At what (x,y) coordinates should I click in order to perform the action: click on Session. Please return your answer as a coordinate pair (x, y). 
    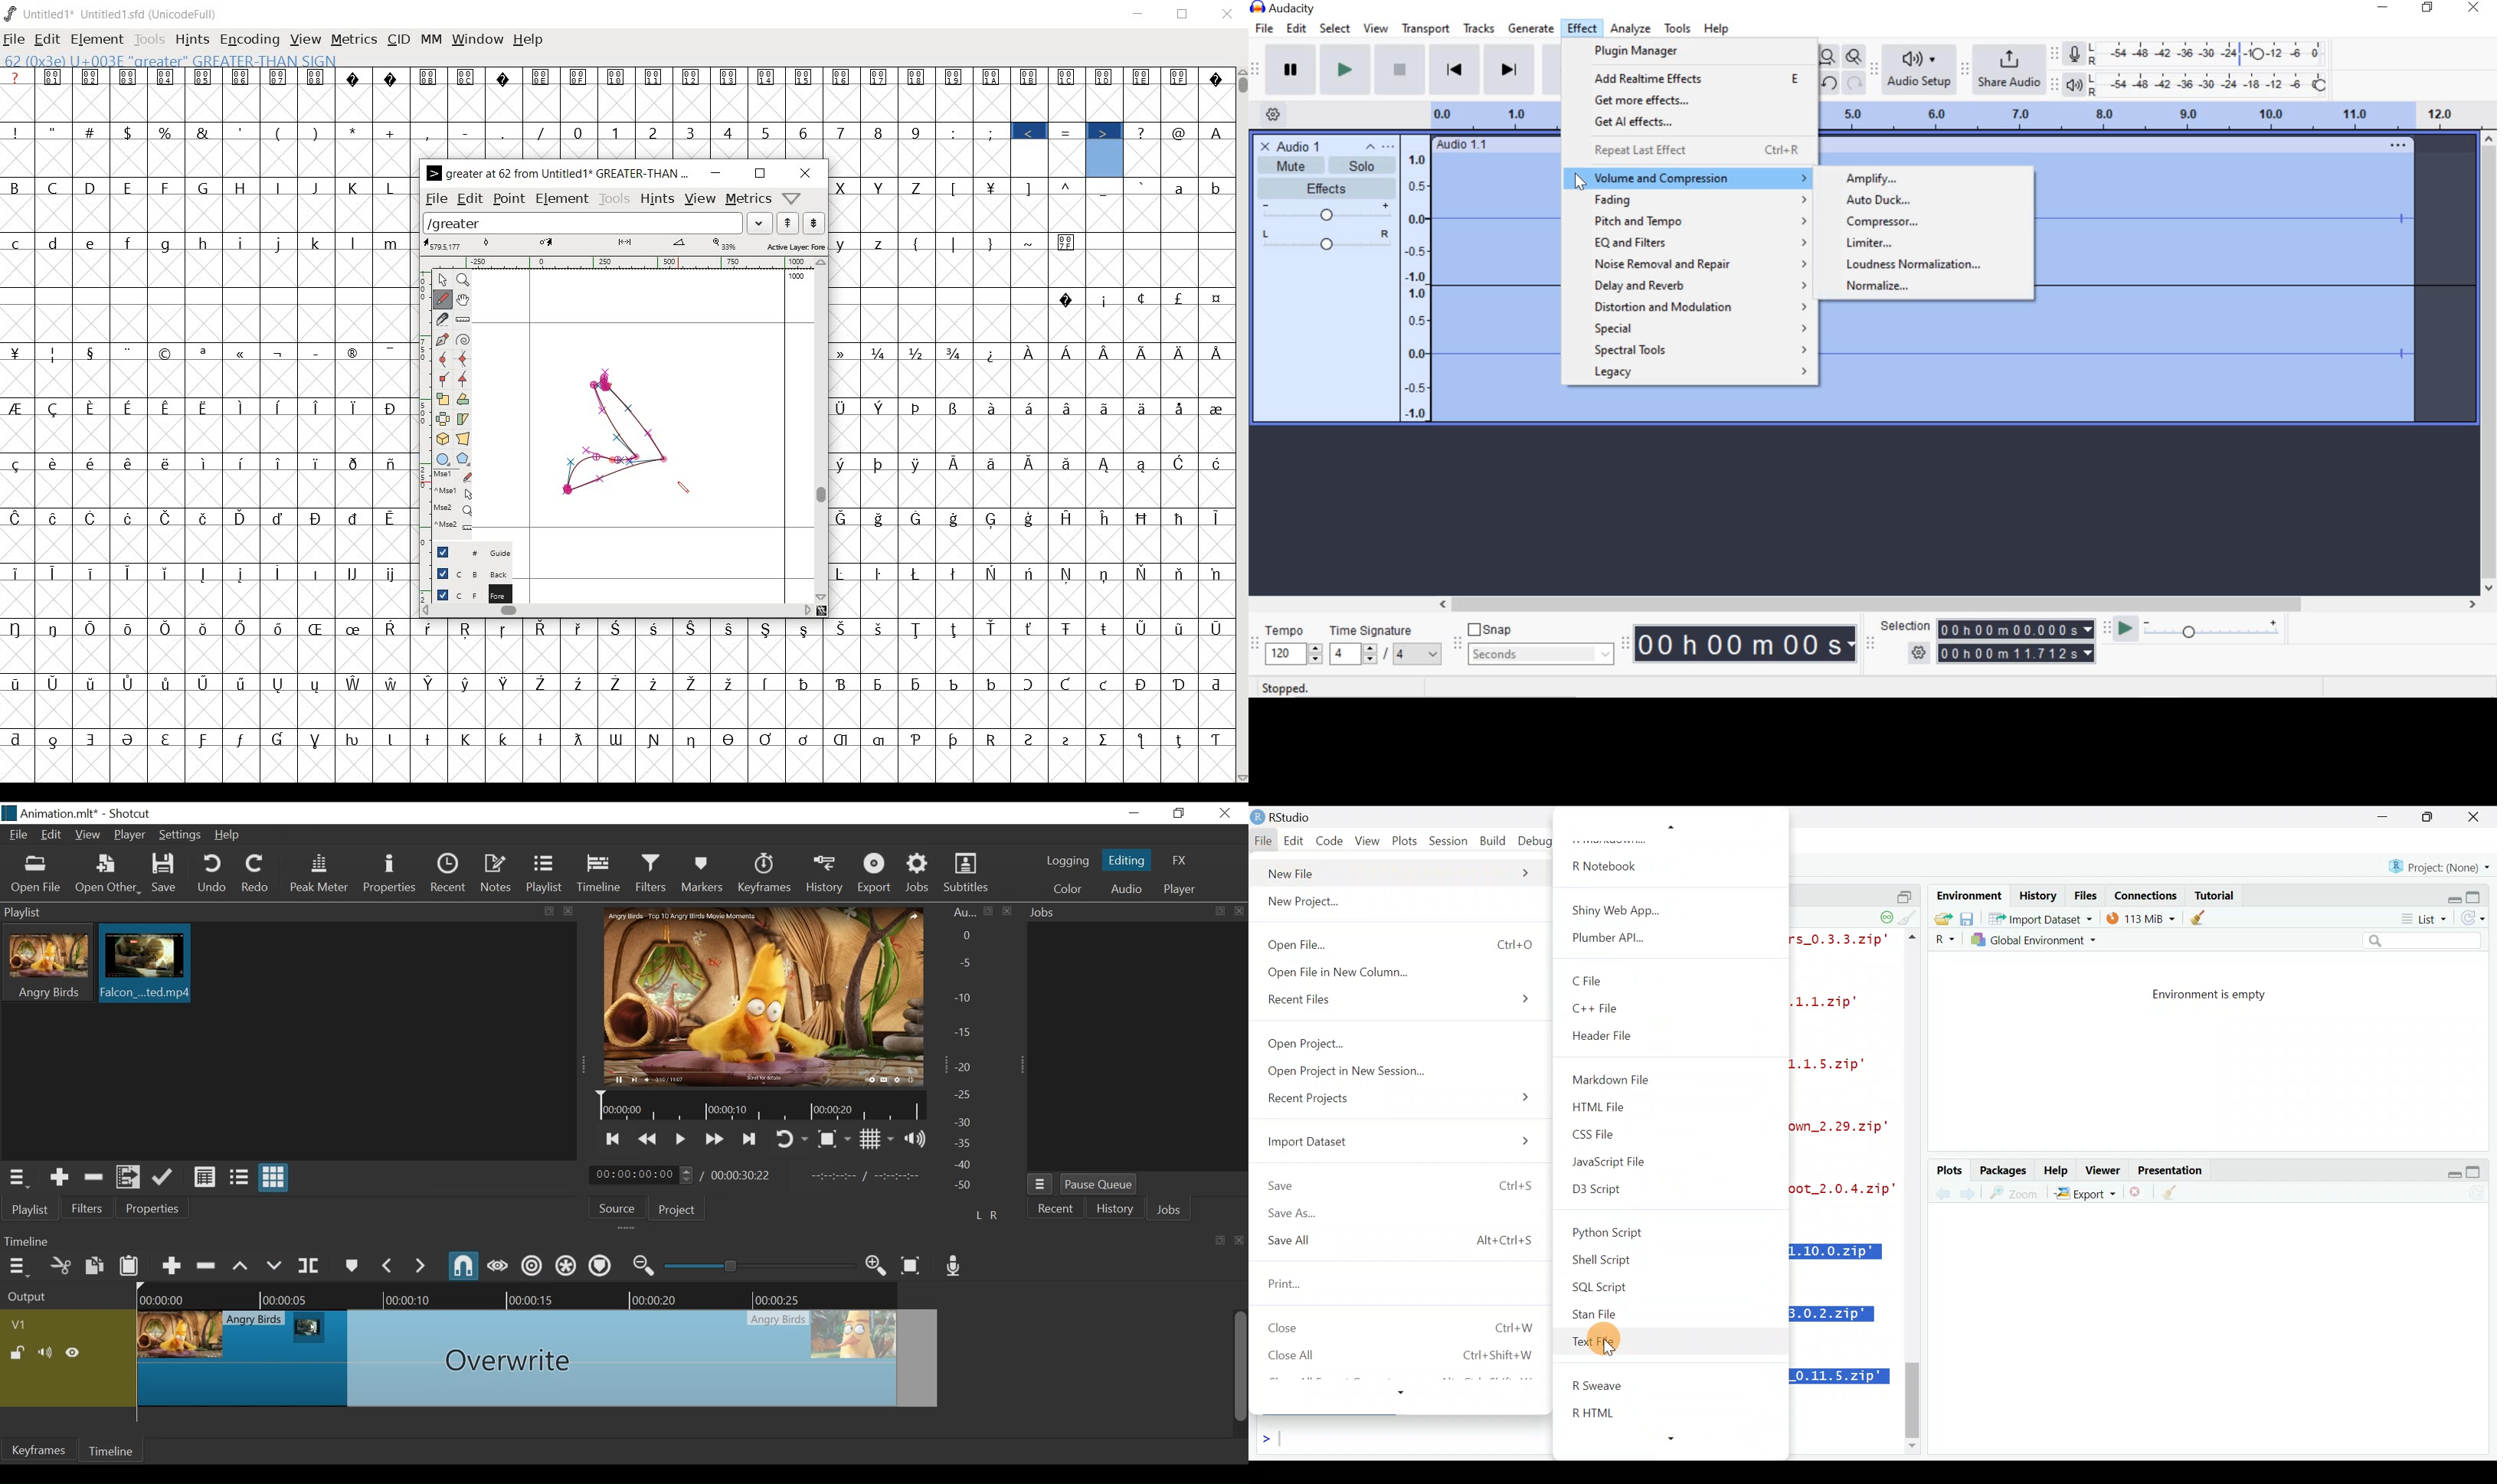
    Looking at the image, I should click on (1451, 840).